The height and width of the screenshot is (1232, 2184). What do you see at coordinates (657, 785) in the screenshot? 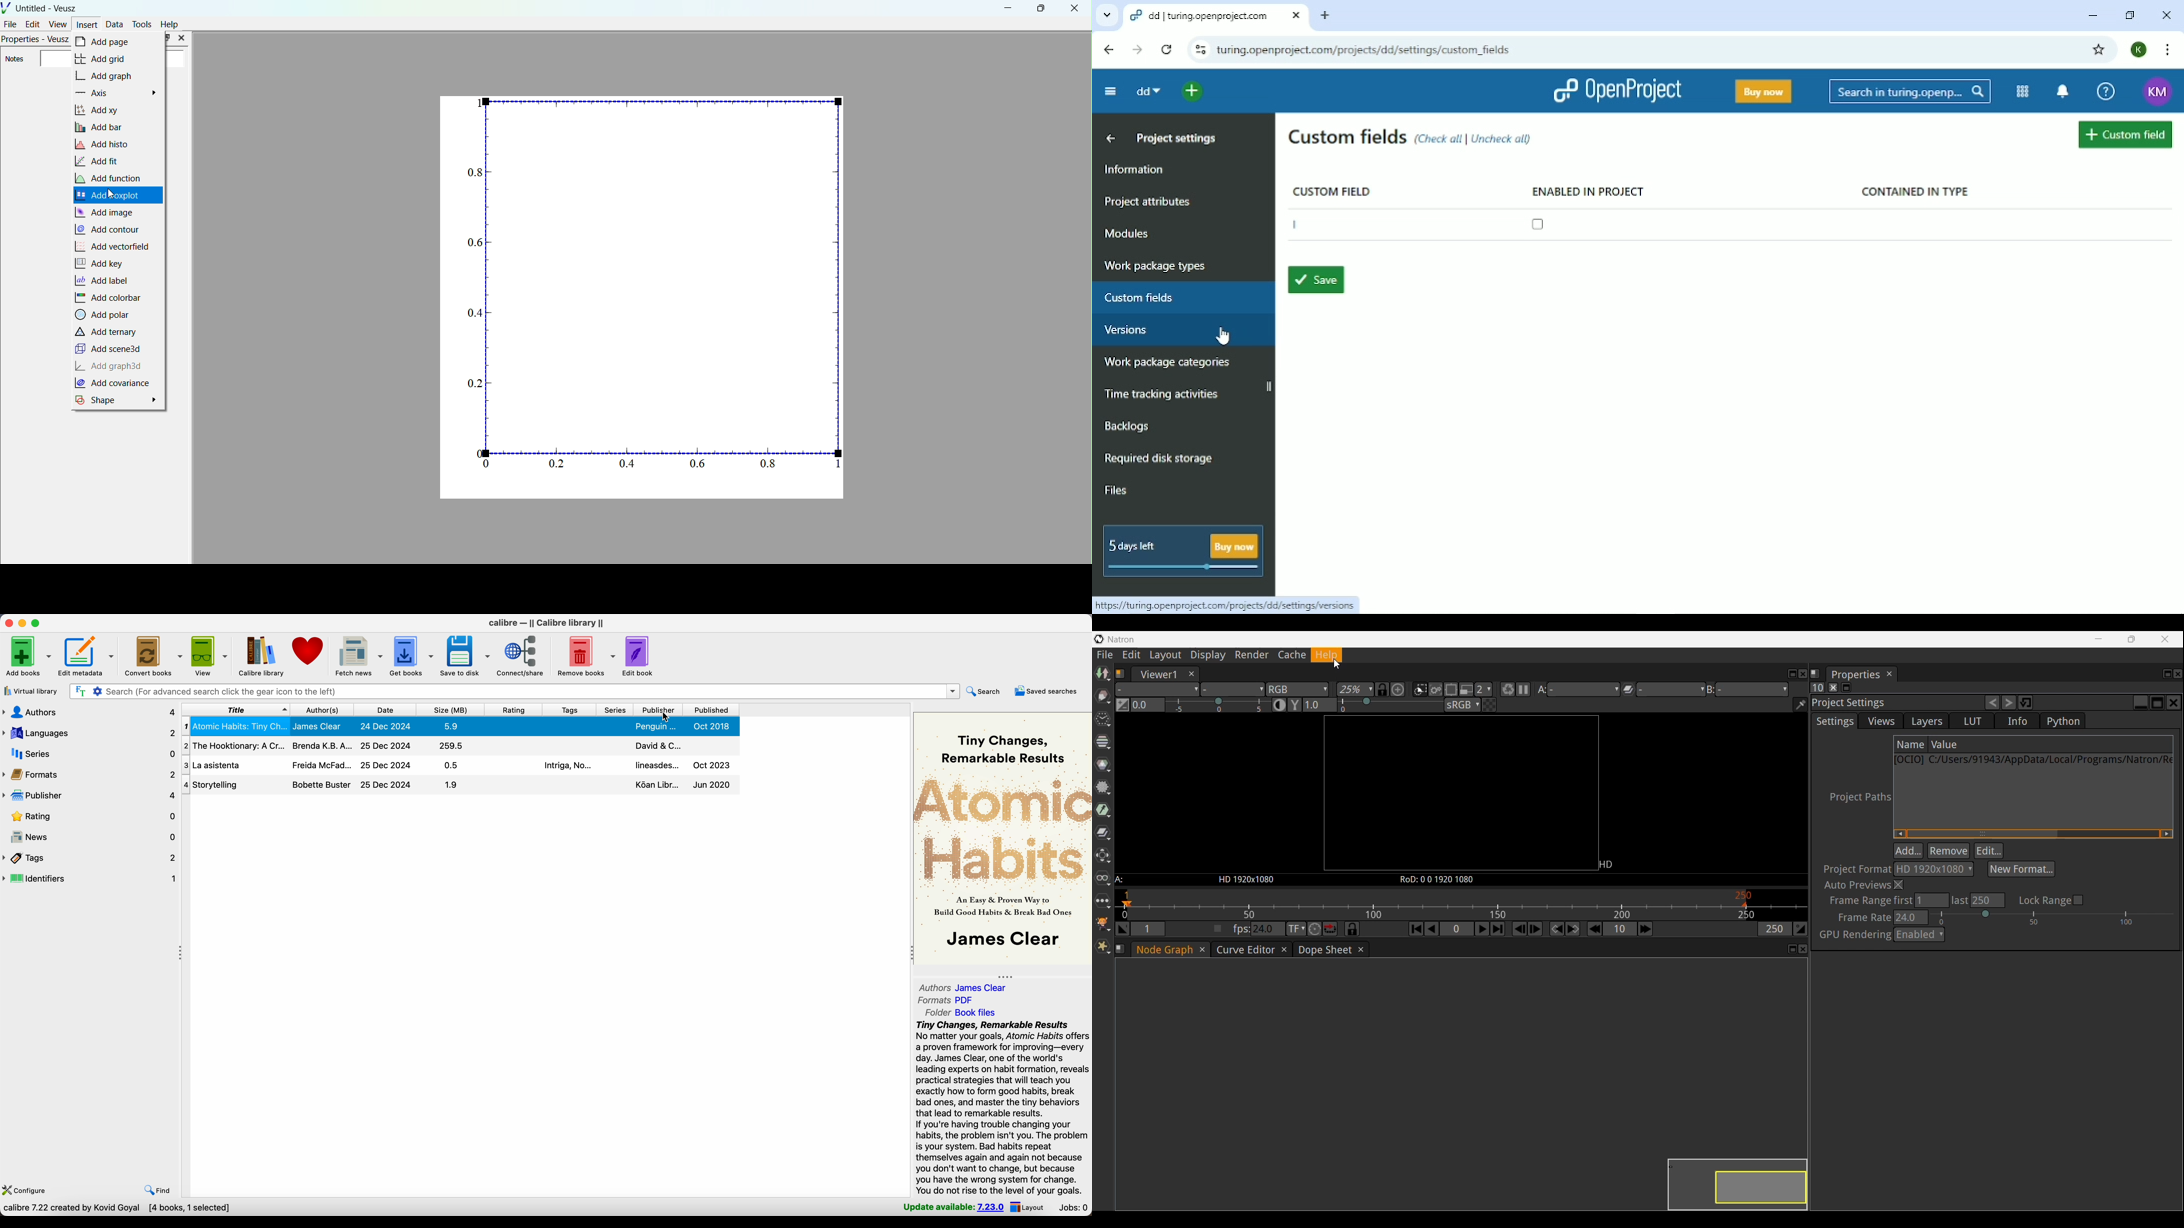
I see `Koan libr` at bounding box center [657, 785].